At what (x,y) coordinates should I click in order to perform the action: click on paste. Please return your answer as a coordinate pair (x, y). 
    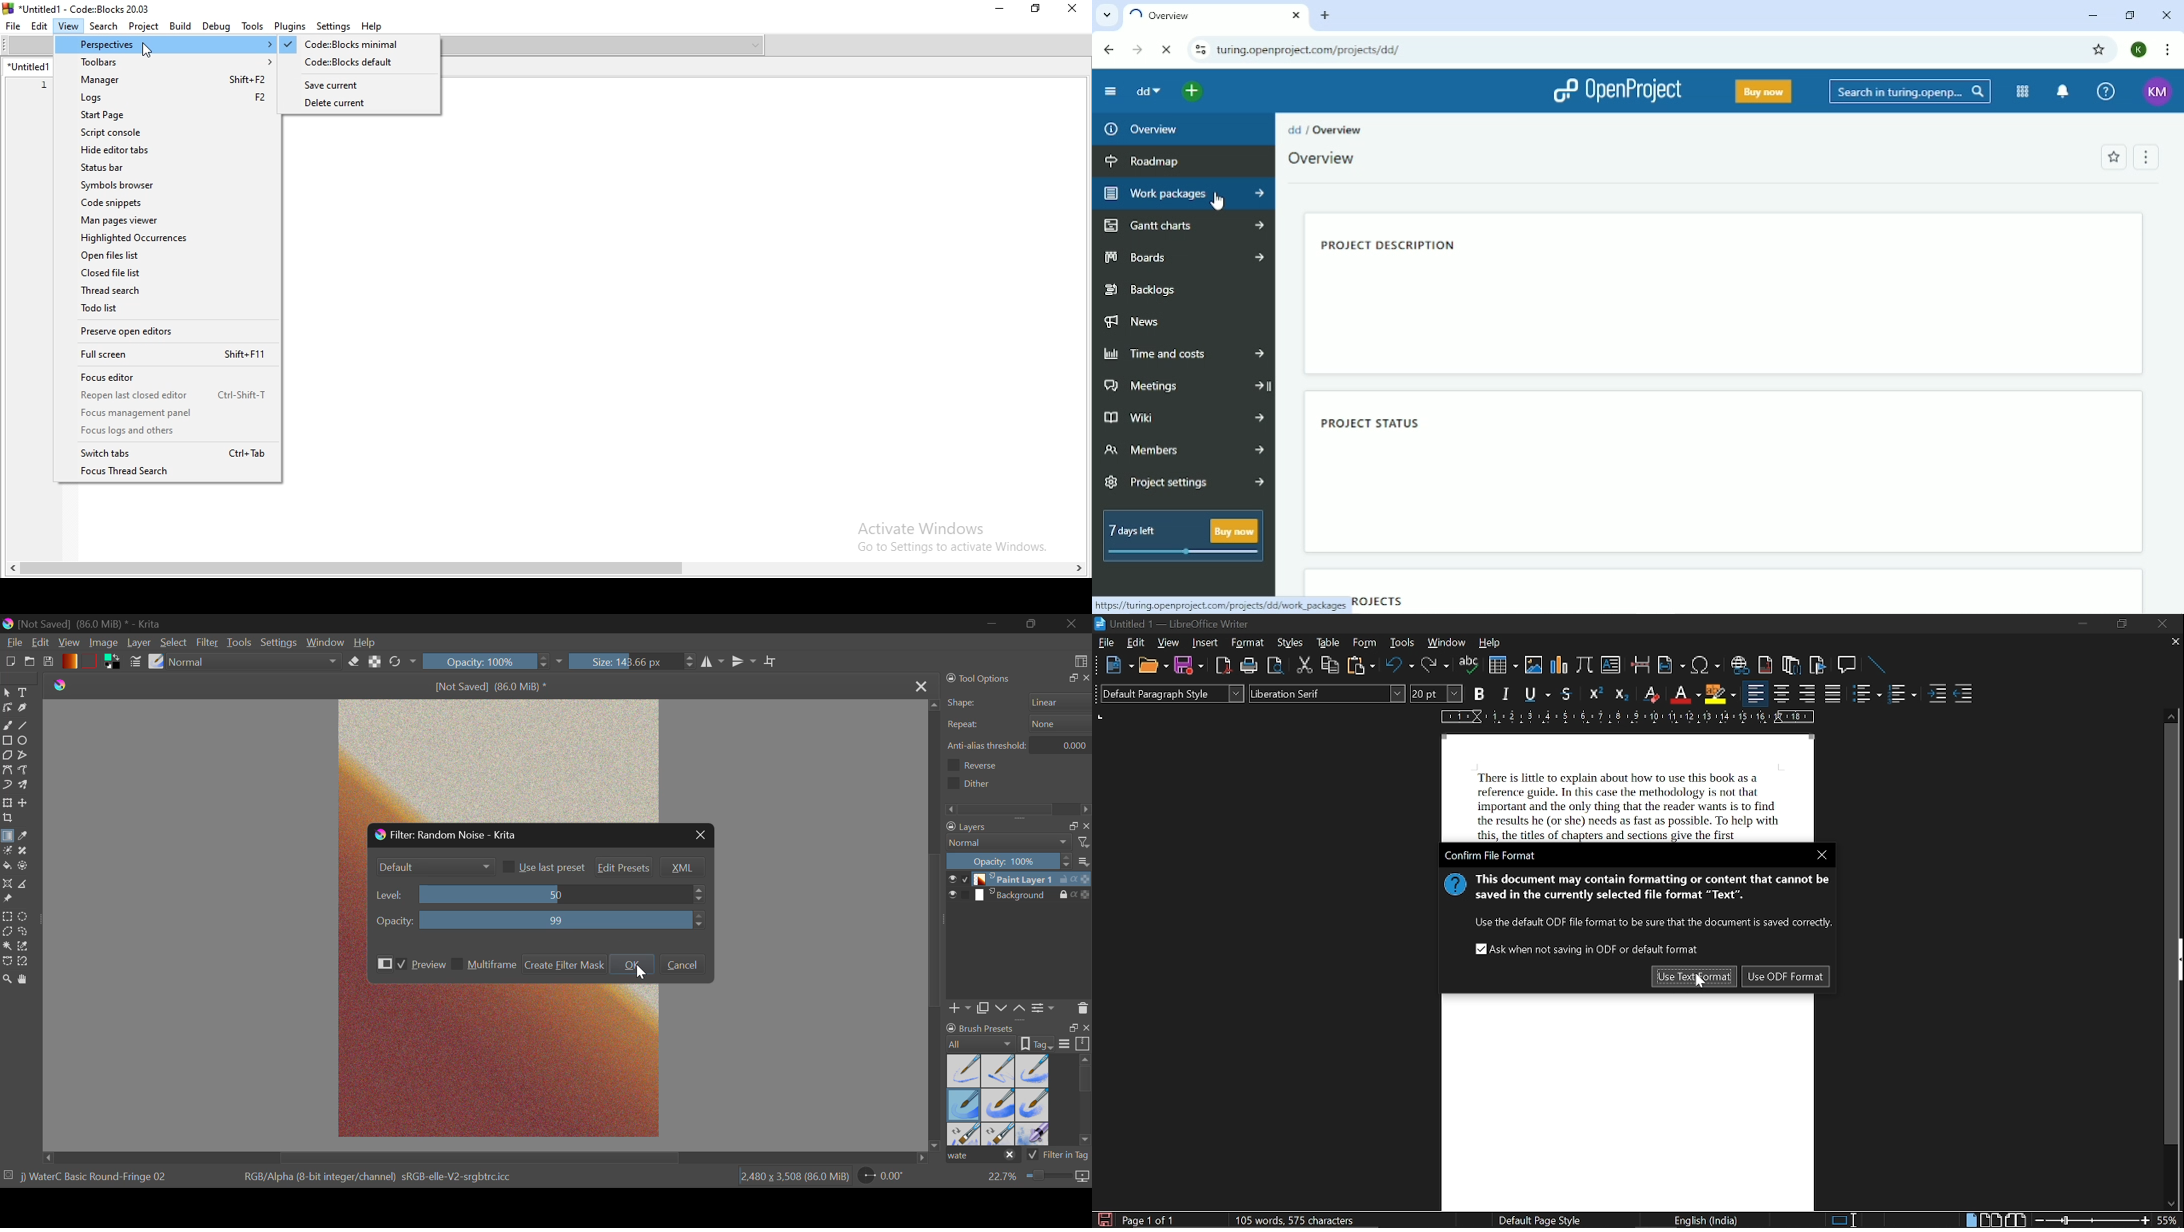
    Looking at the image, I should click on (1360, 665).